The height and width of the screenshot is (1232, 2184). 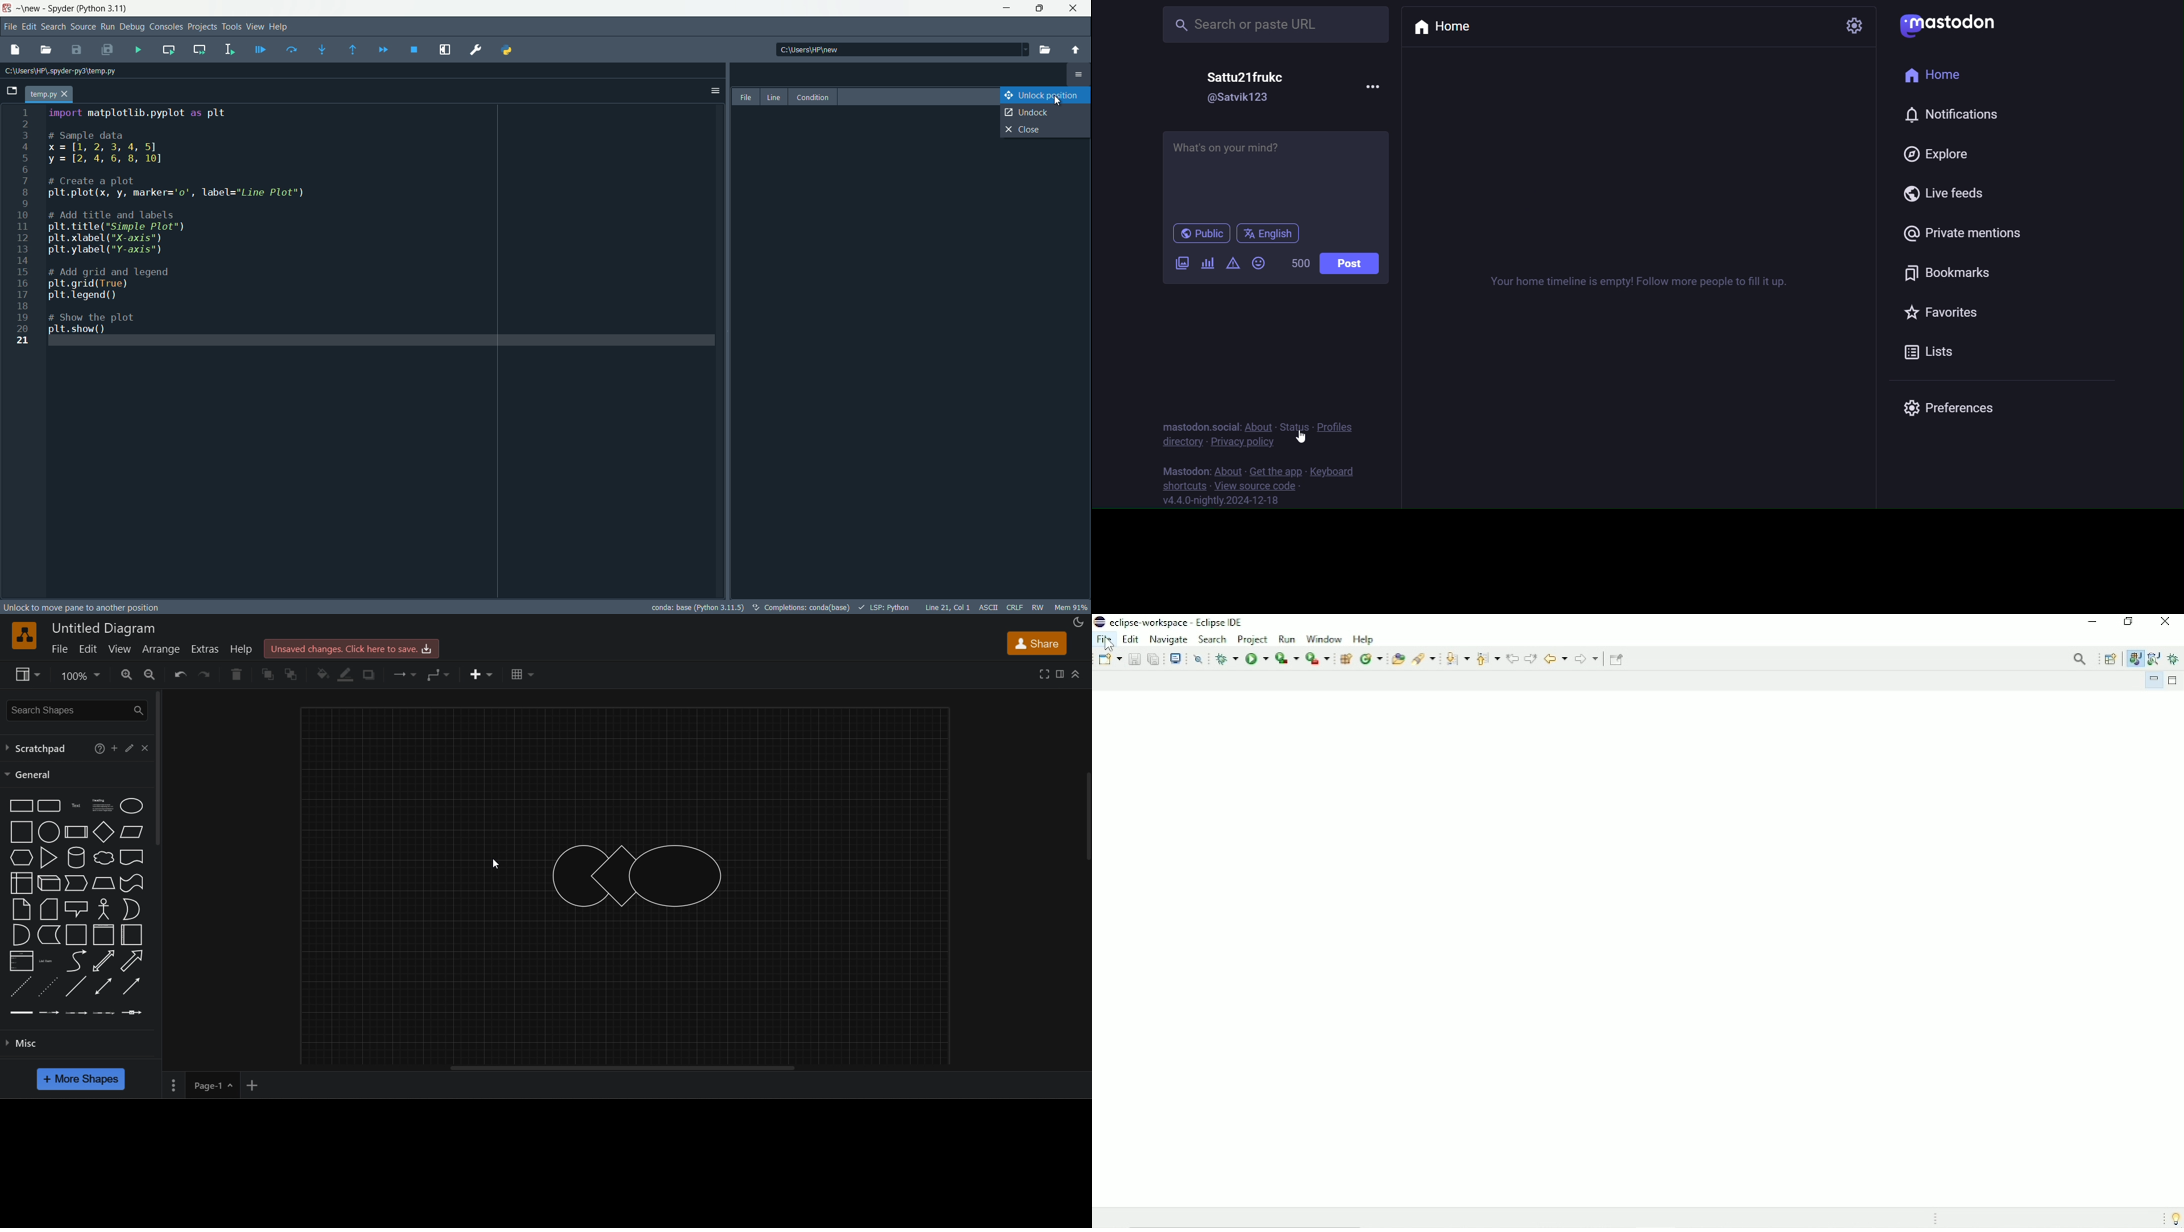 I want to click on notification, so click(x=1952, y=115).